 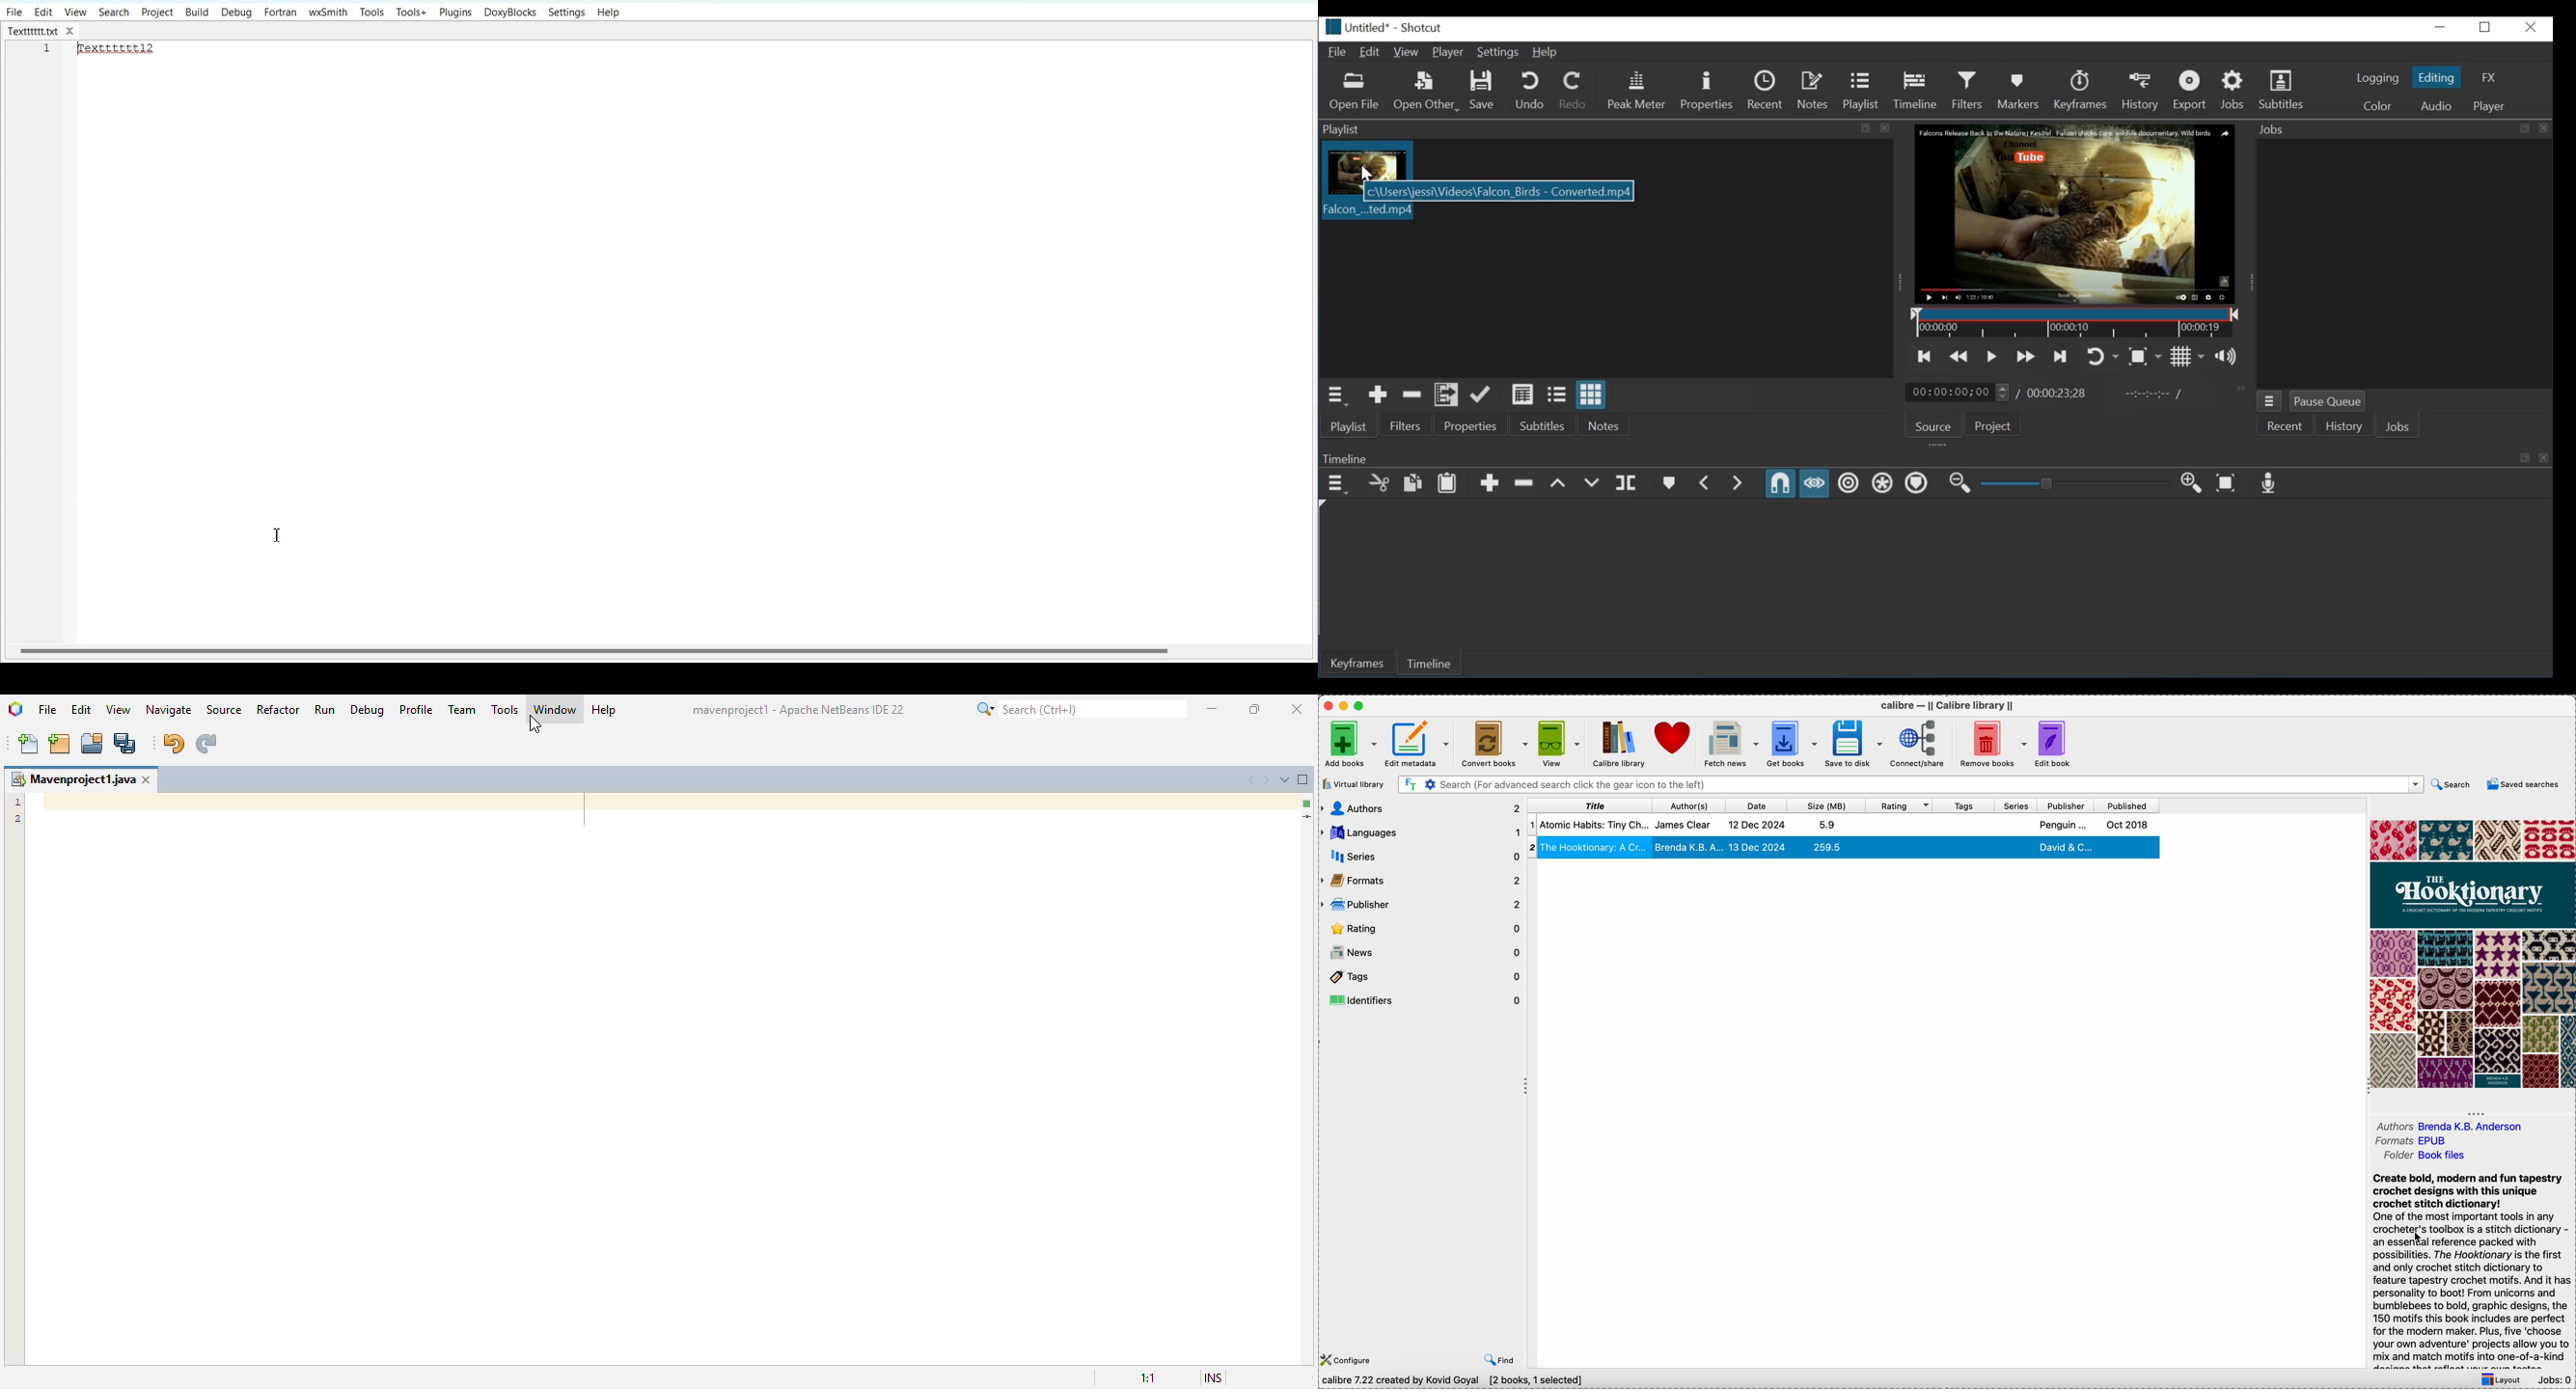 I want to click on Edit, so click(x=43, y=12).